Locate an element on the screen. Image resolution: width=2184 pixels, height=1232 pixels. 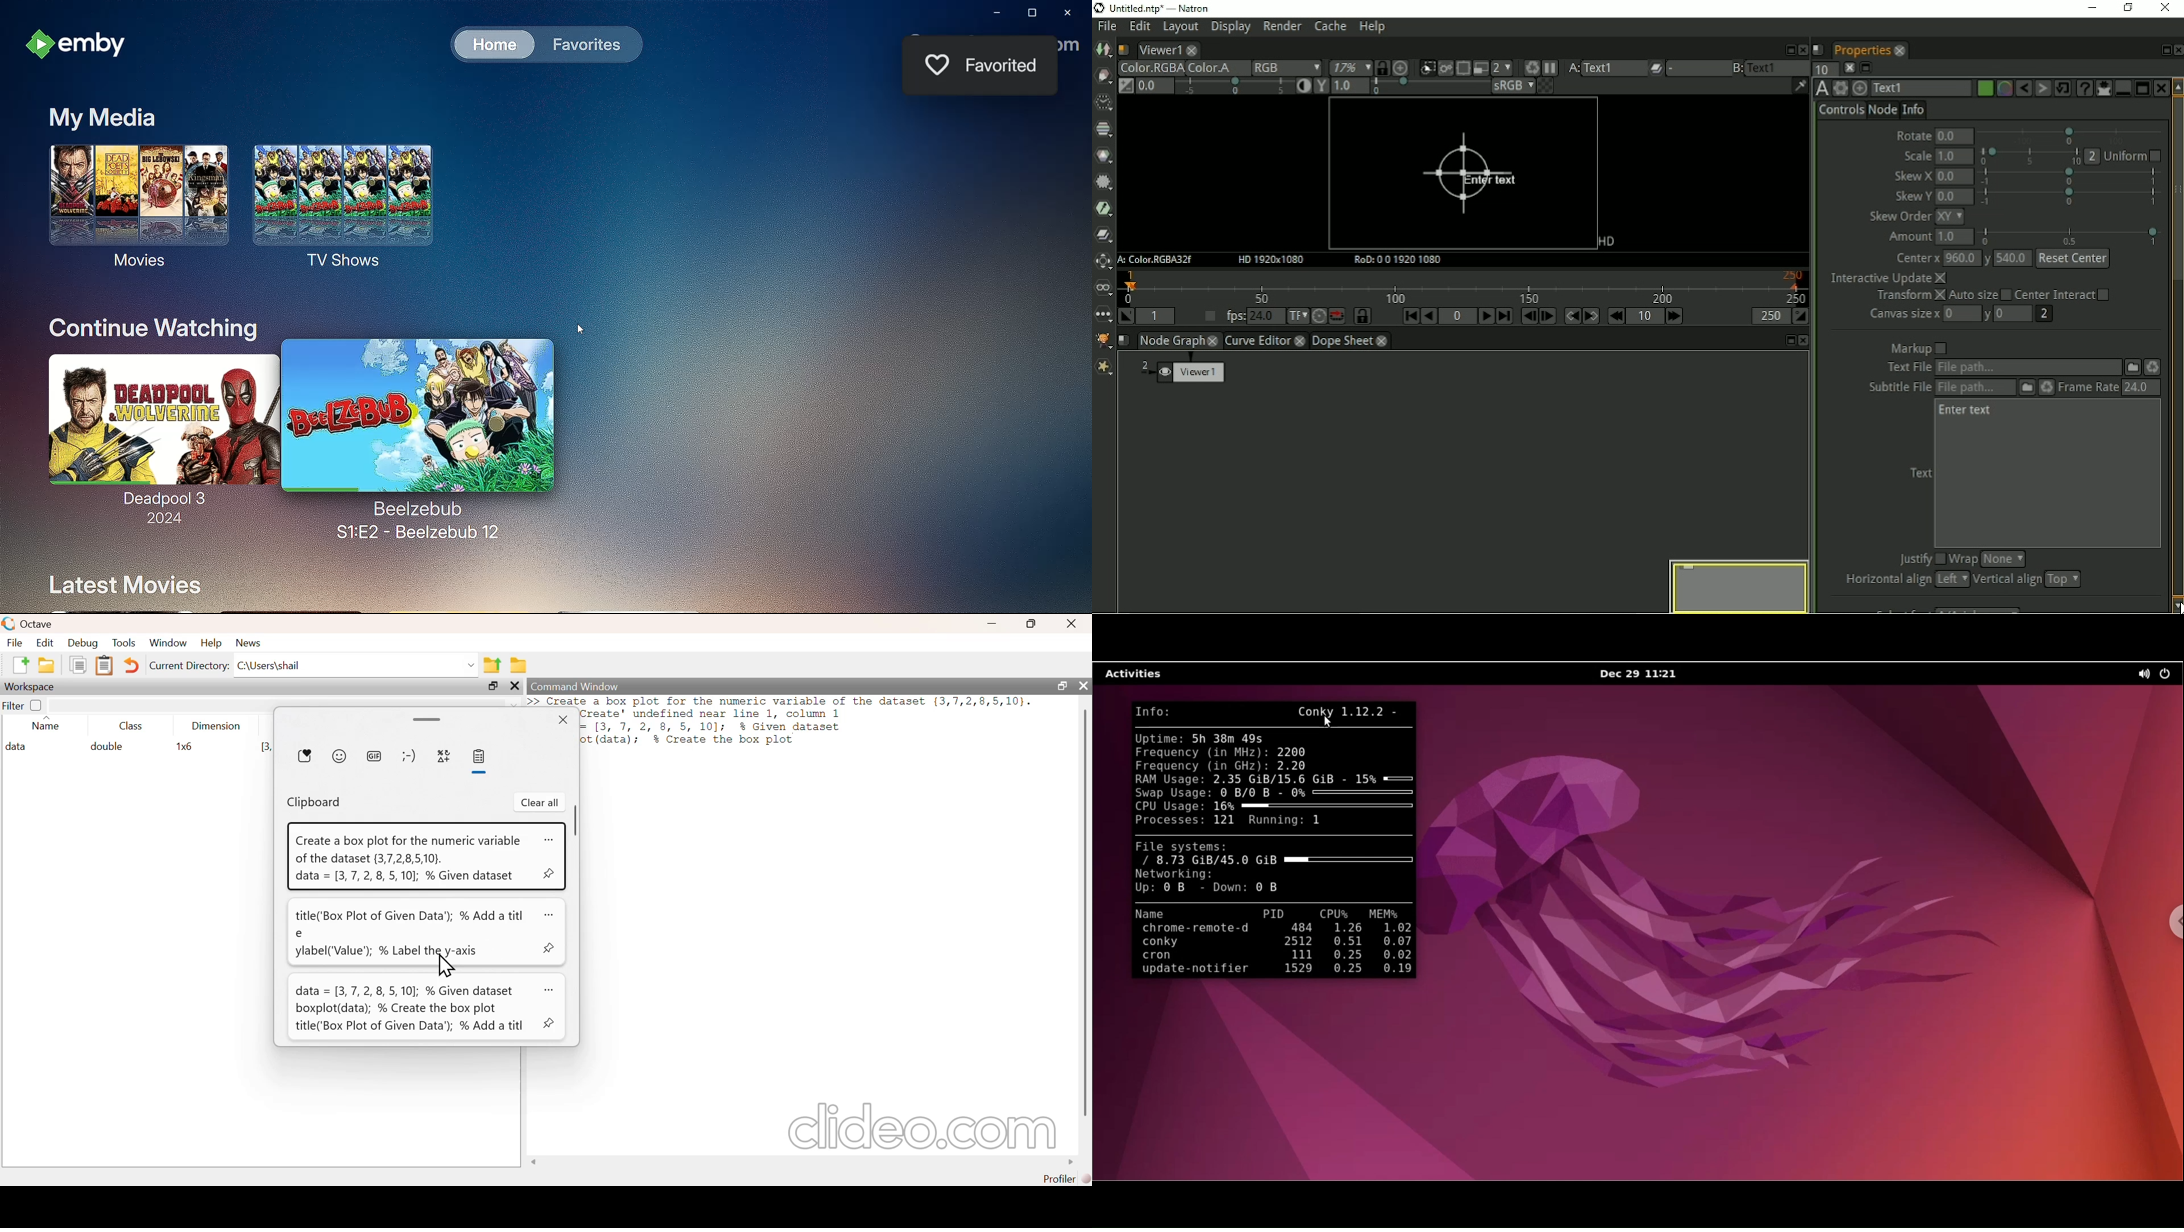
Switch between "Neutral" 1.0 gain f-stop and the previous setting  is located at coordinates (1125, 86).